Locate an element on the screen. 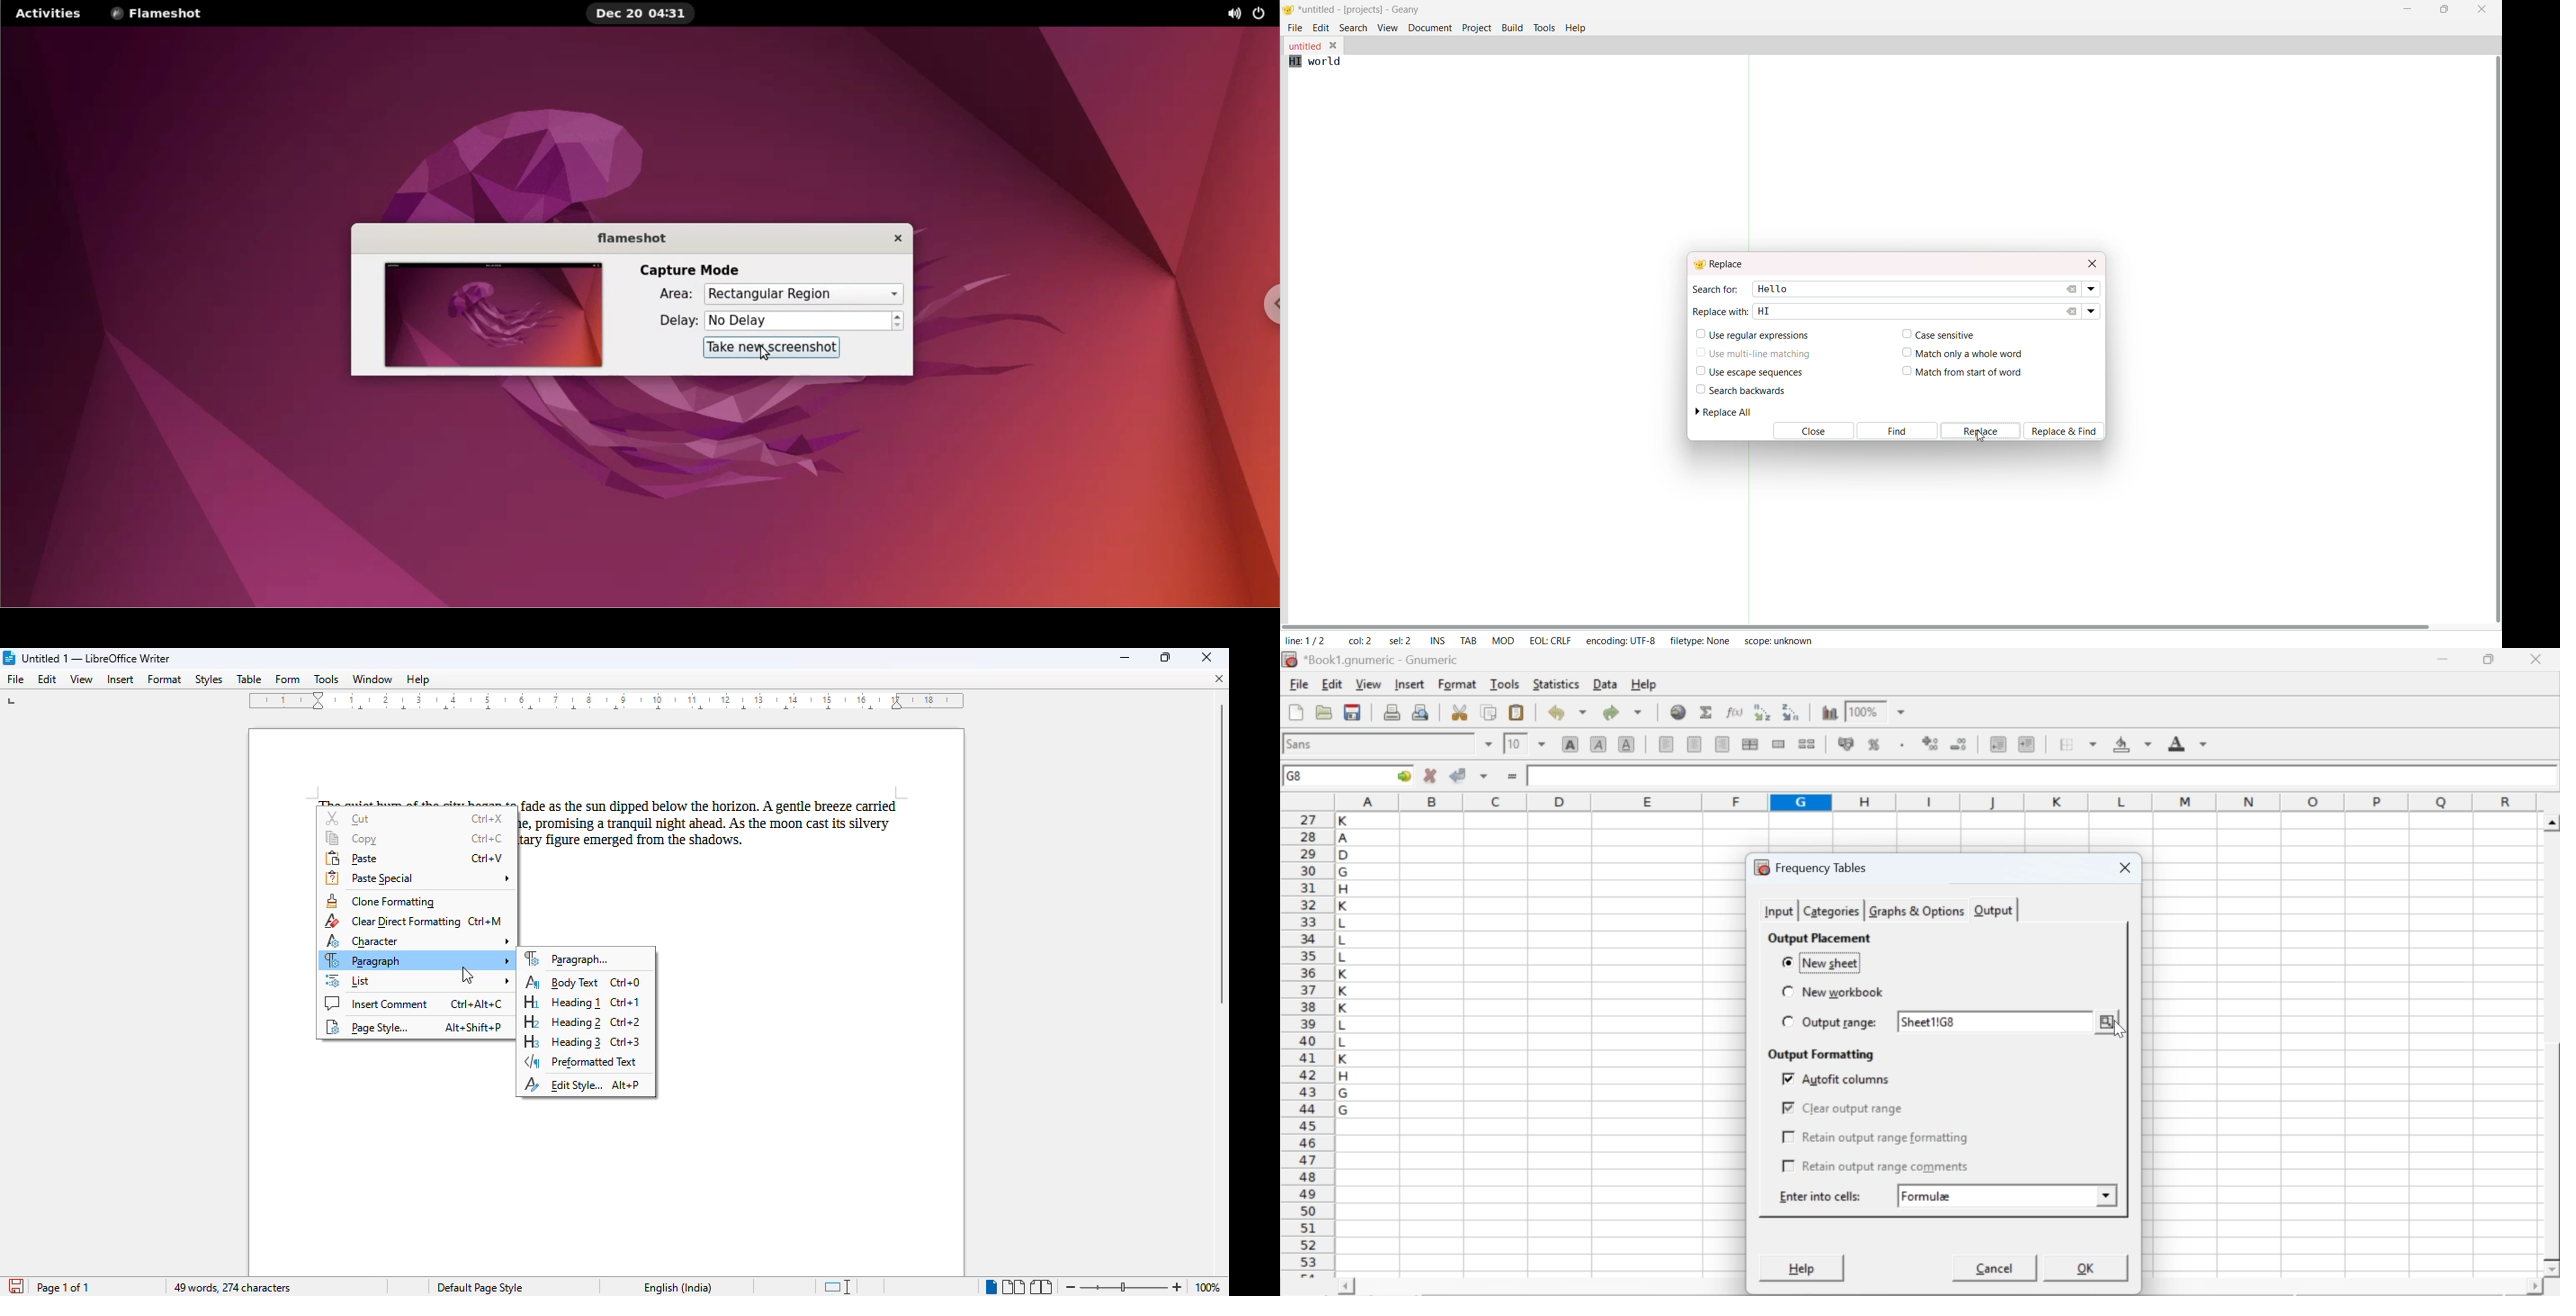 The width and height of the screenshot is (2576, 1316). clear search is located at coordinates (2072, 289).